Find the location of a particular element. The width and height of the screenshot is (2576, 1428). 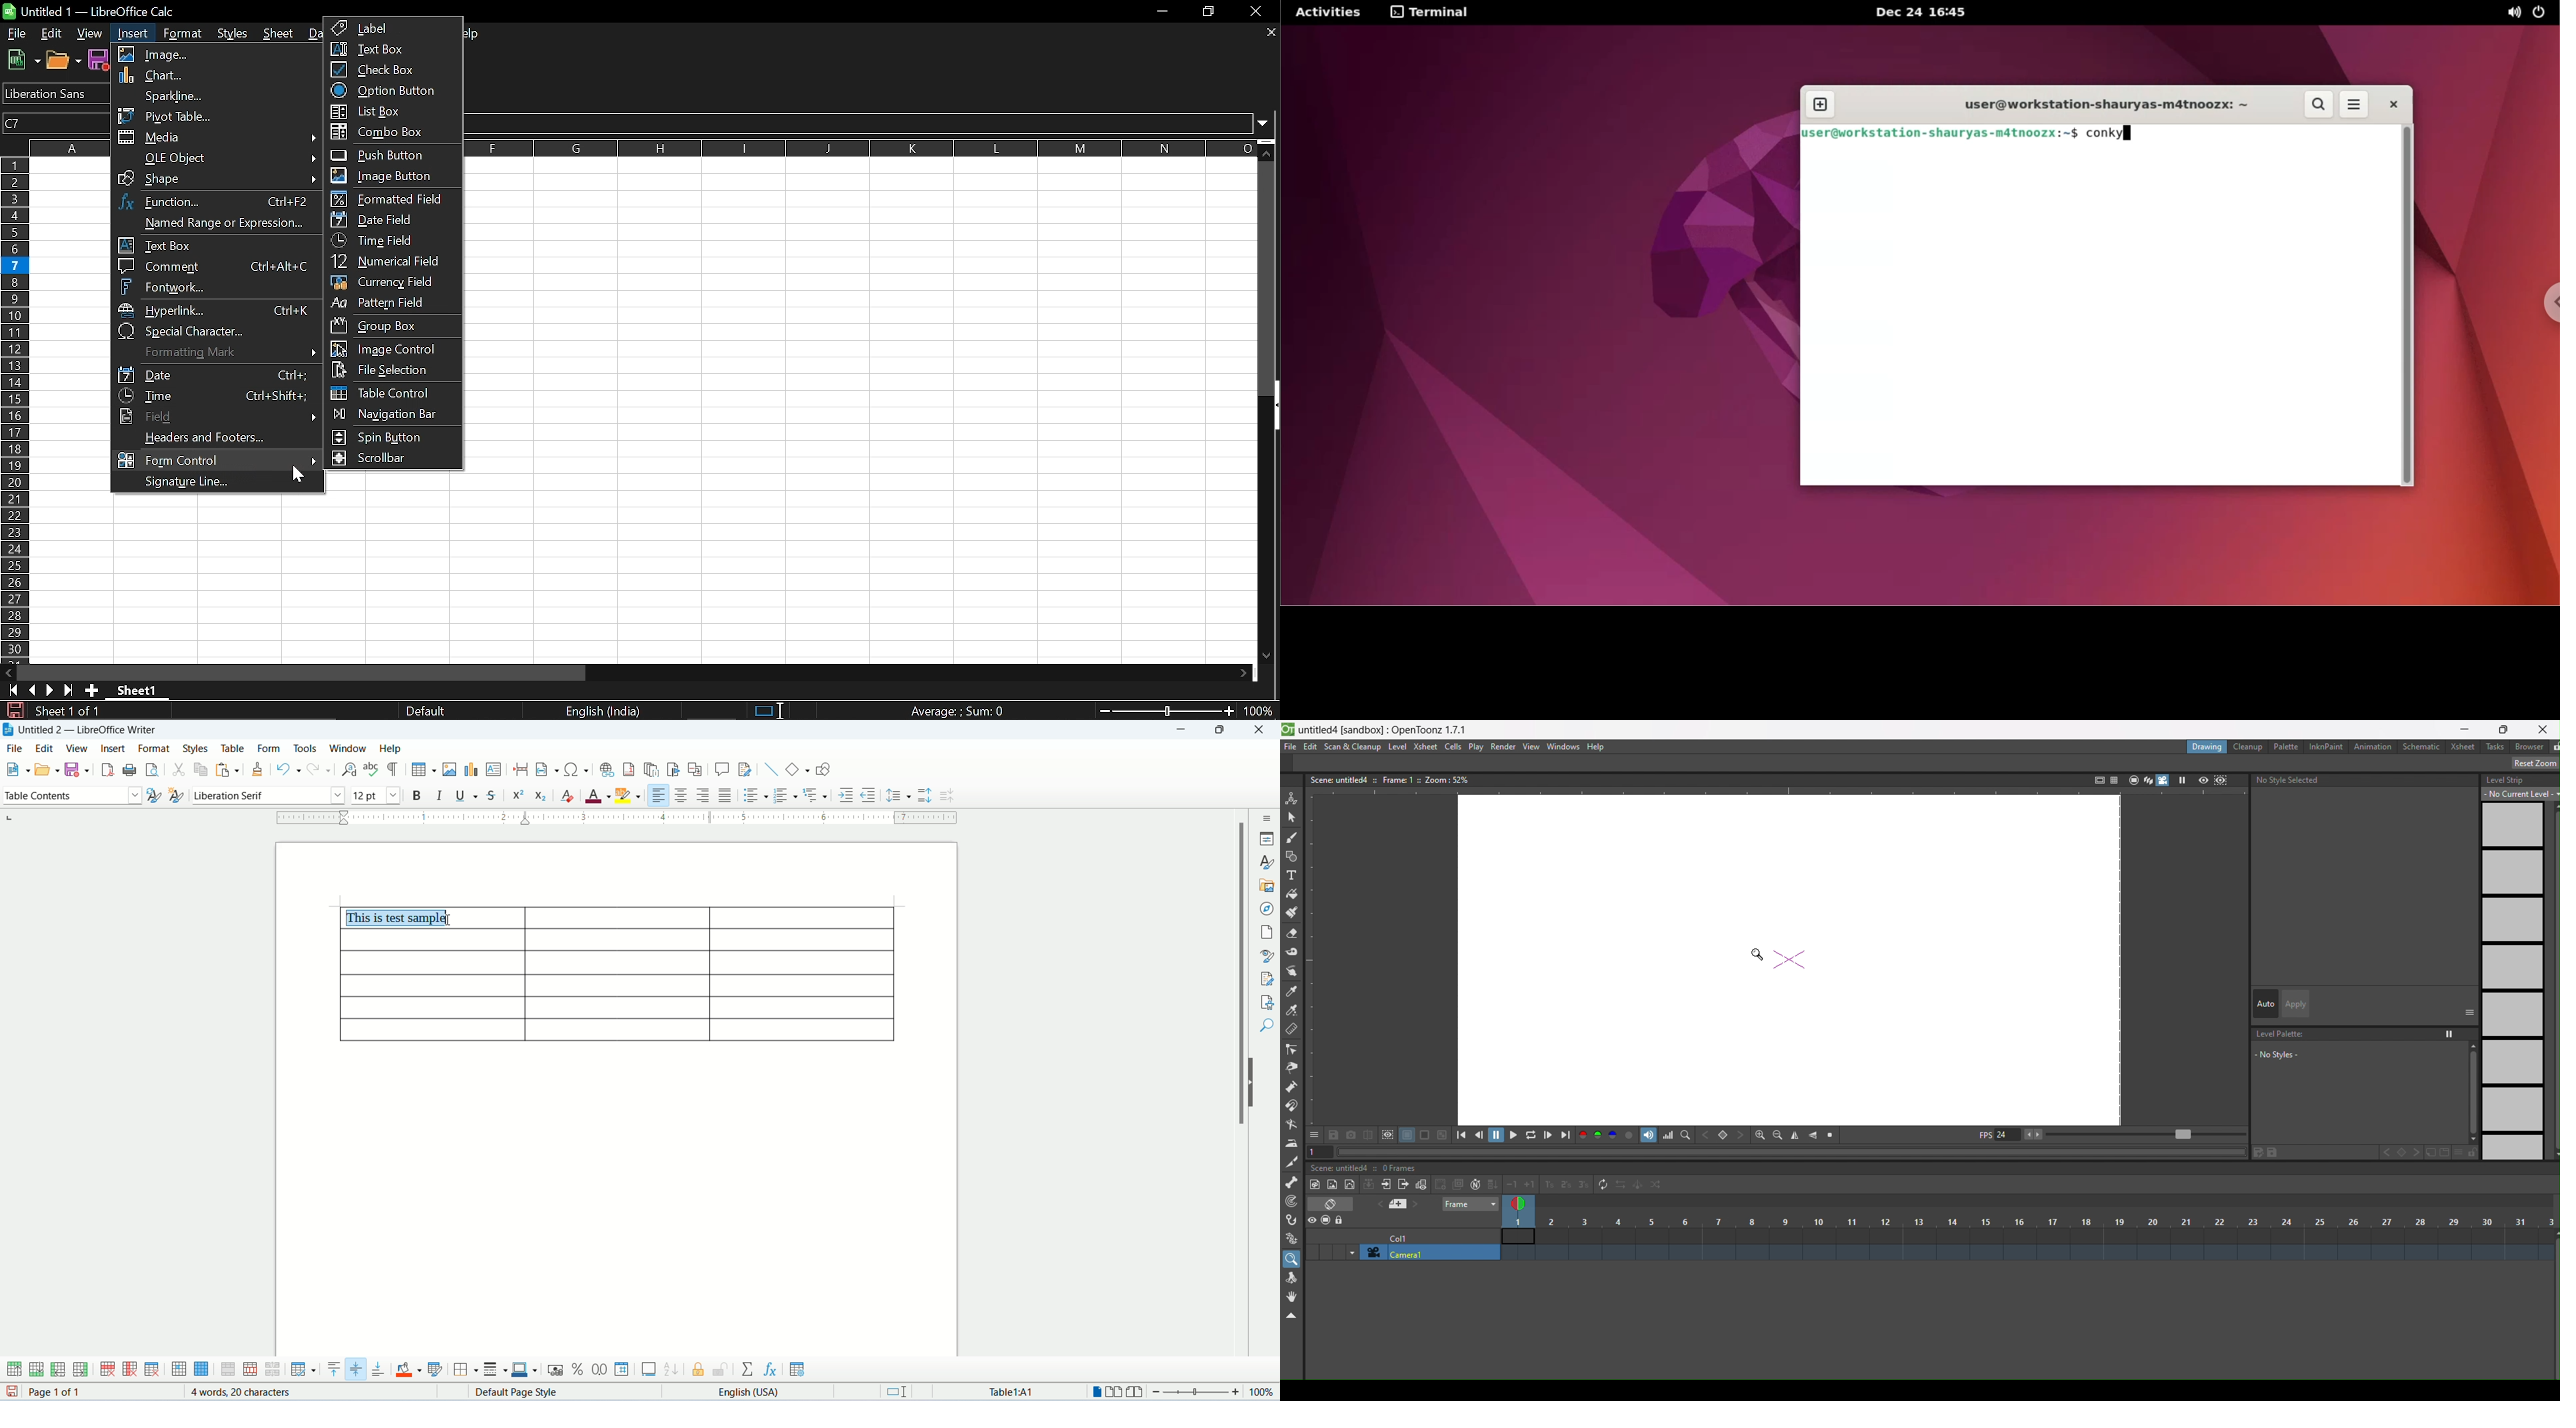

optimize size is located at coordinates (303, 1371).